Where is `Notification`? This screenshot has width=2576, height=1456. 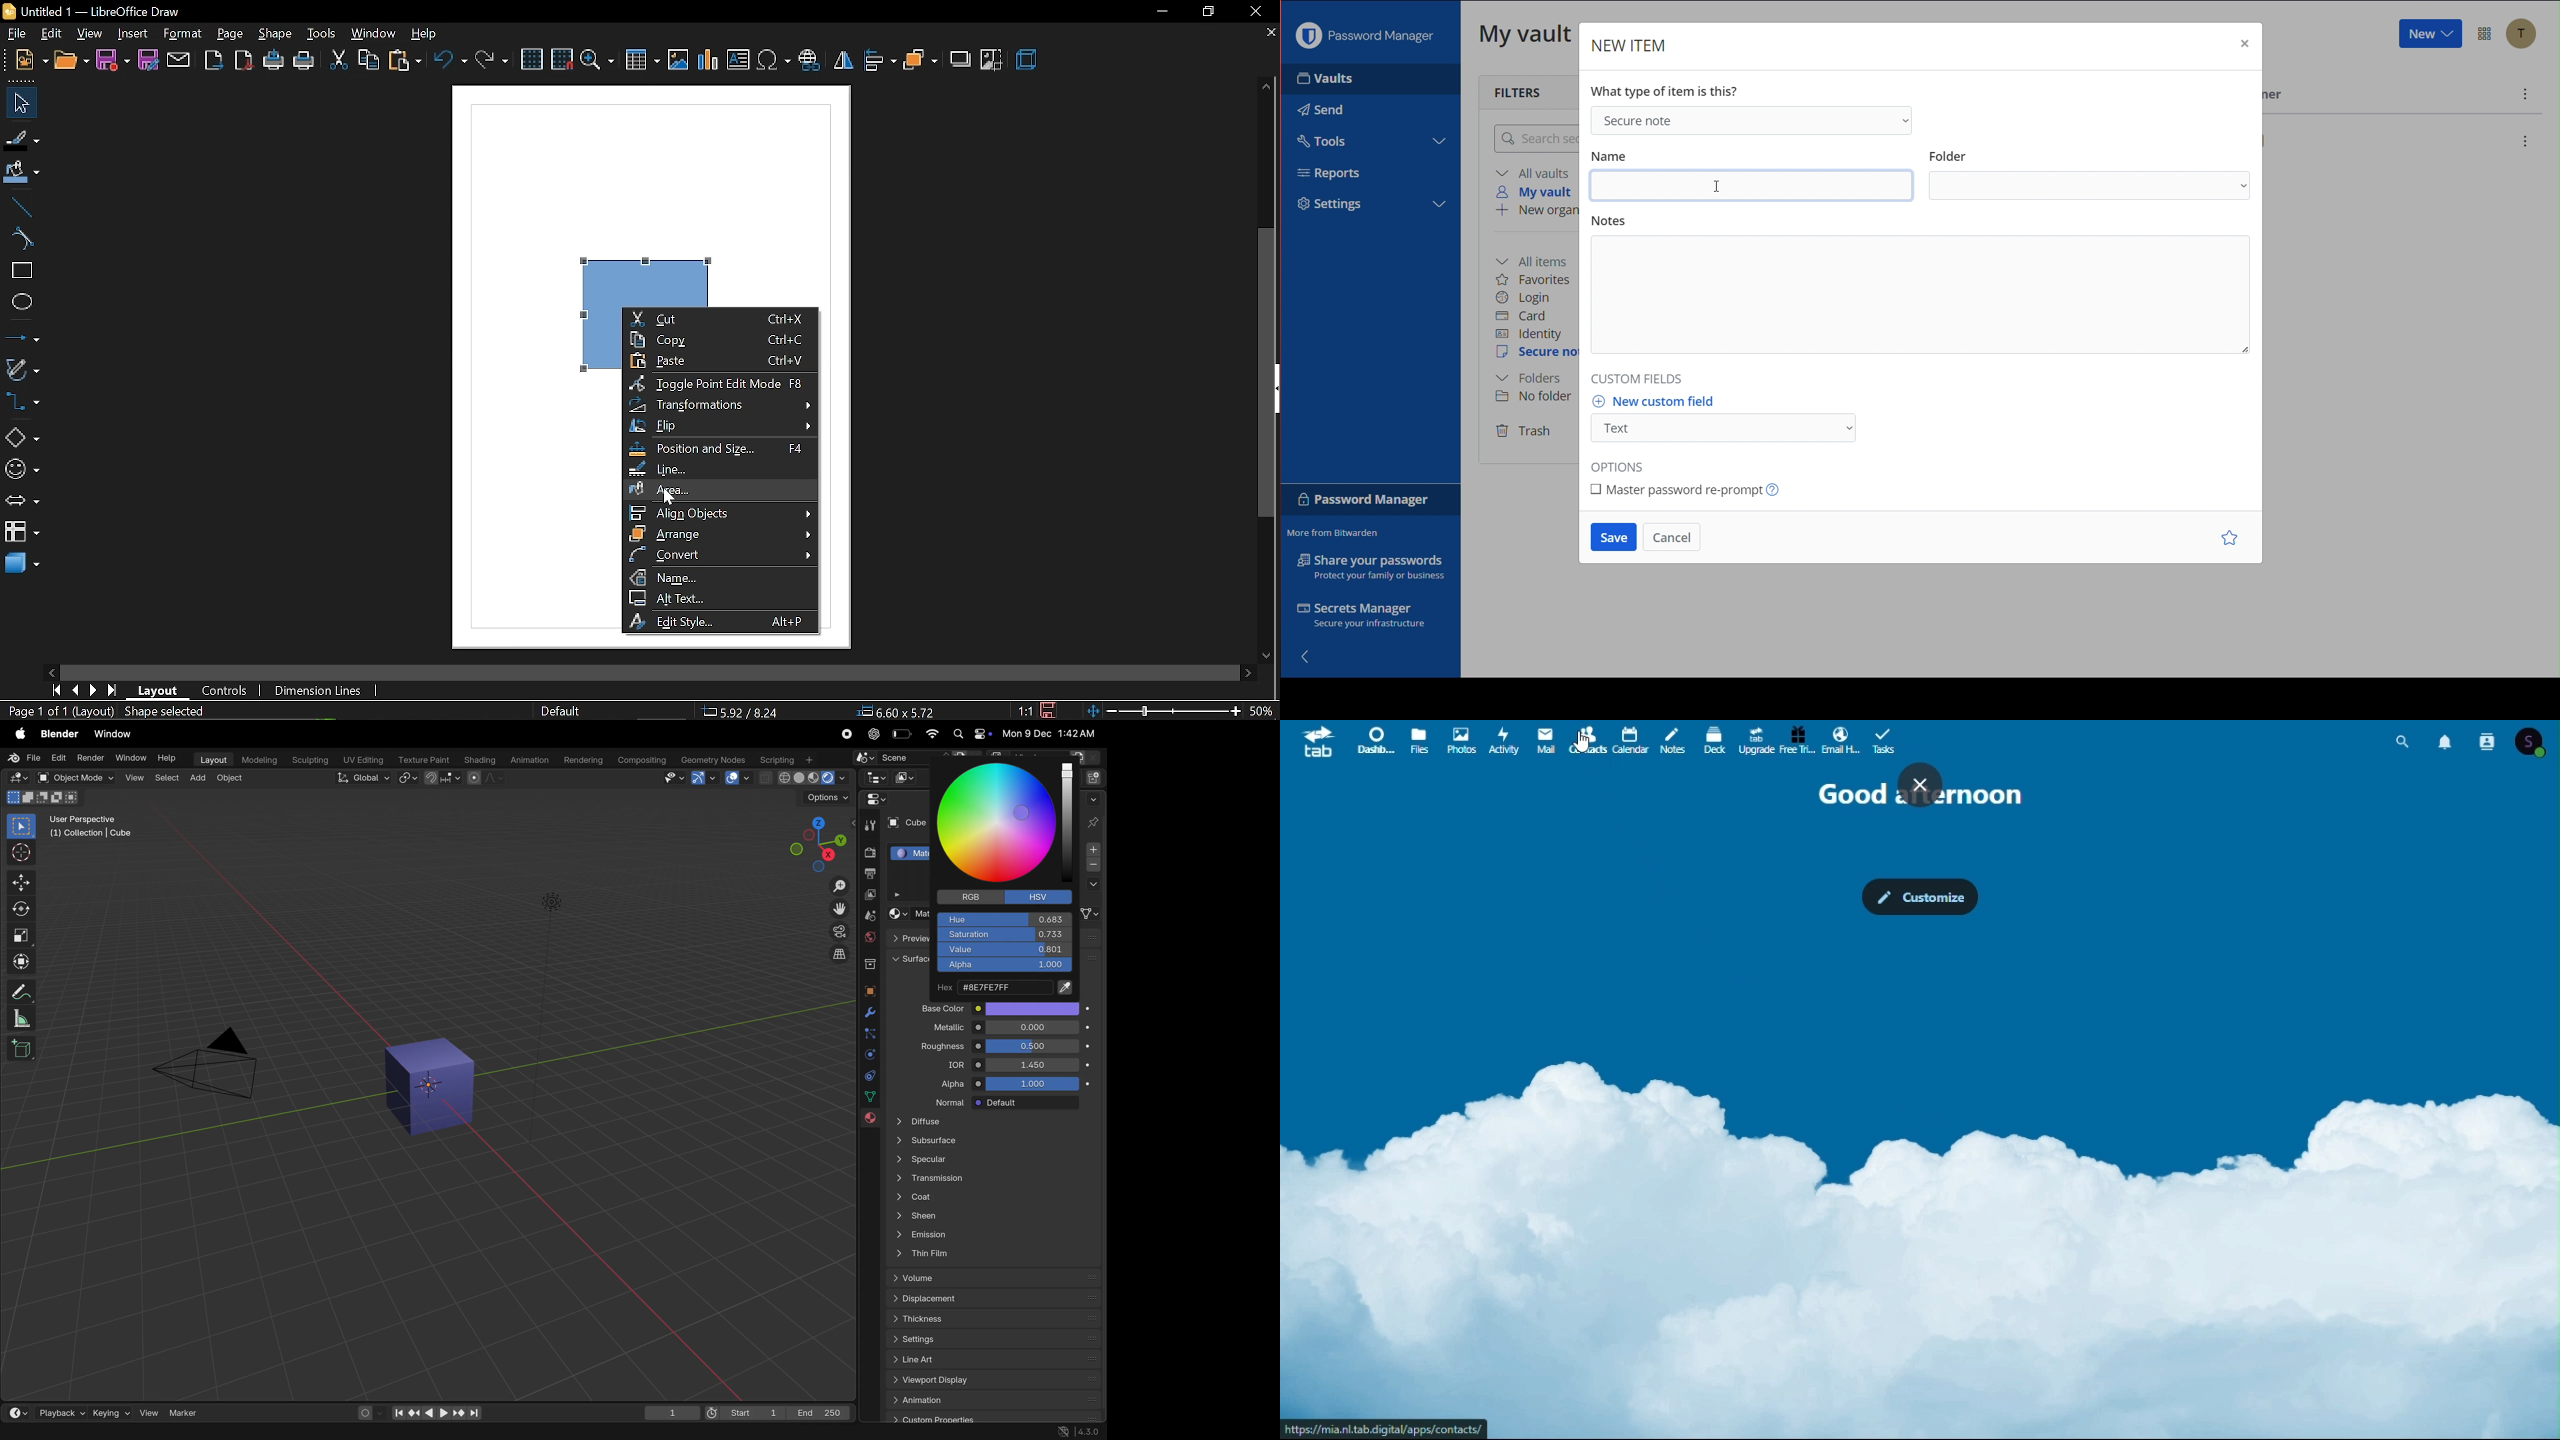 Notification is located at coordinates (2446, 744).